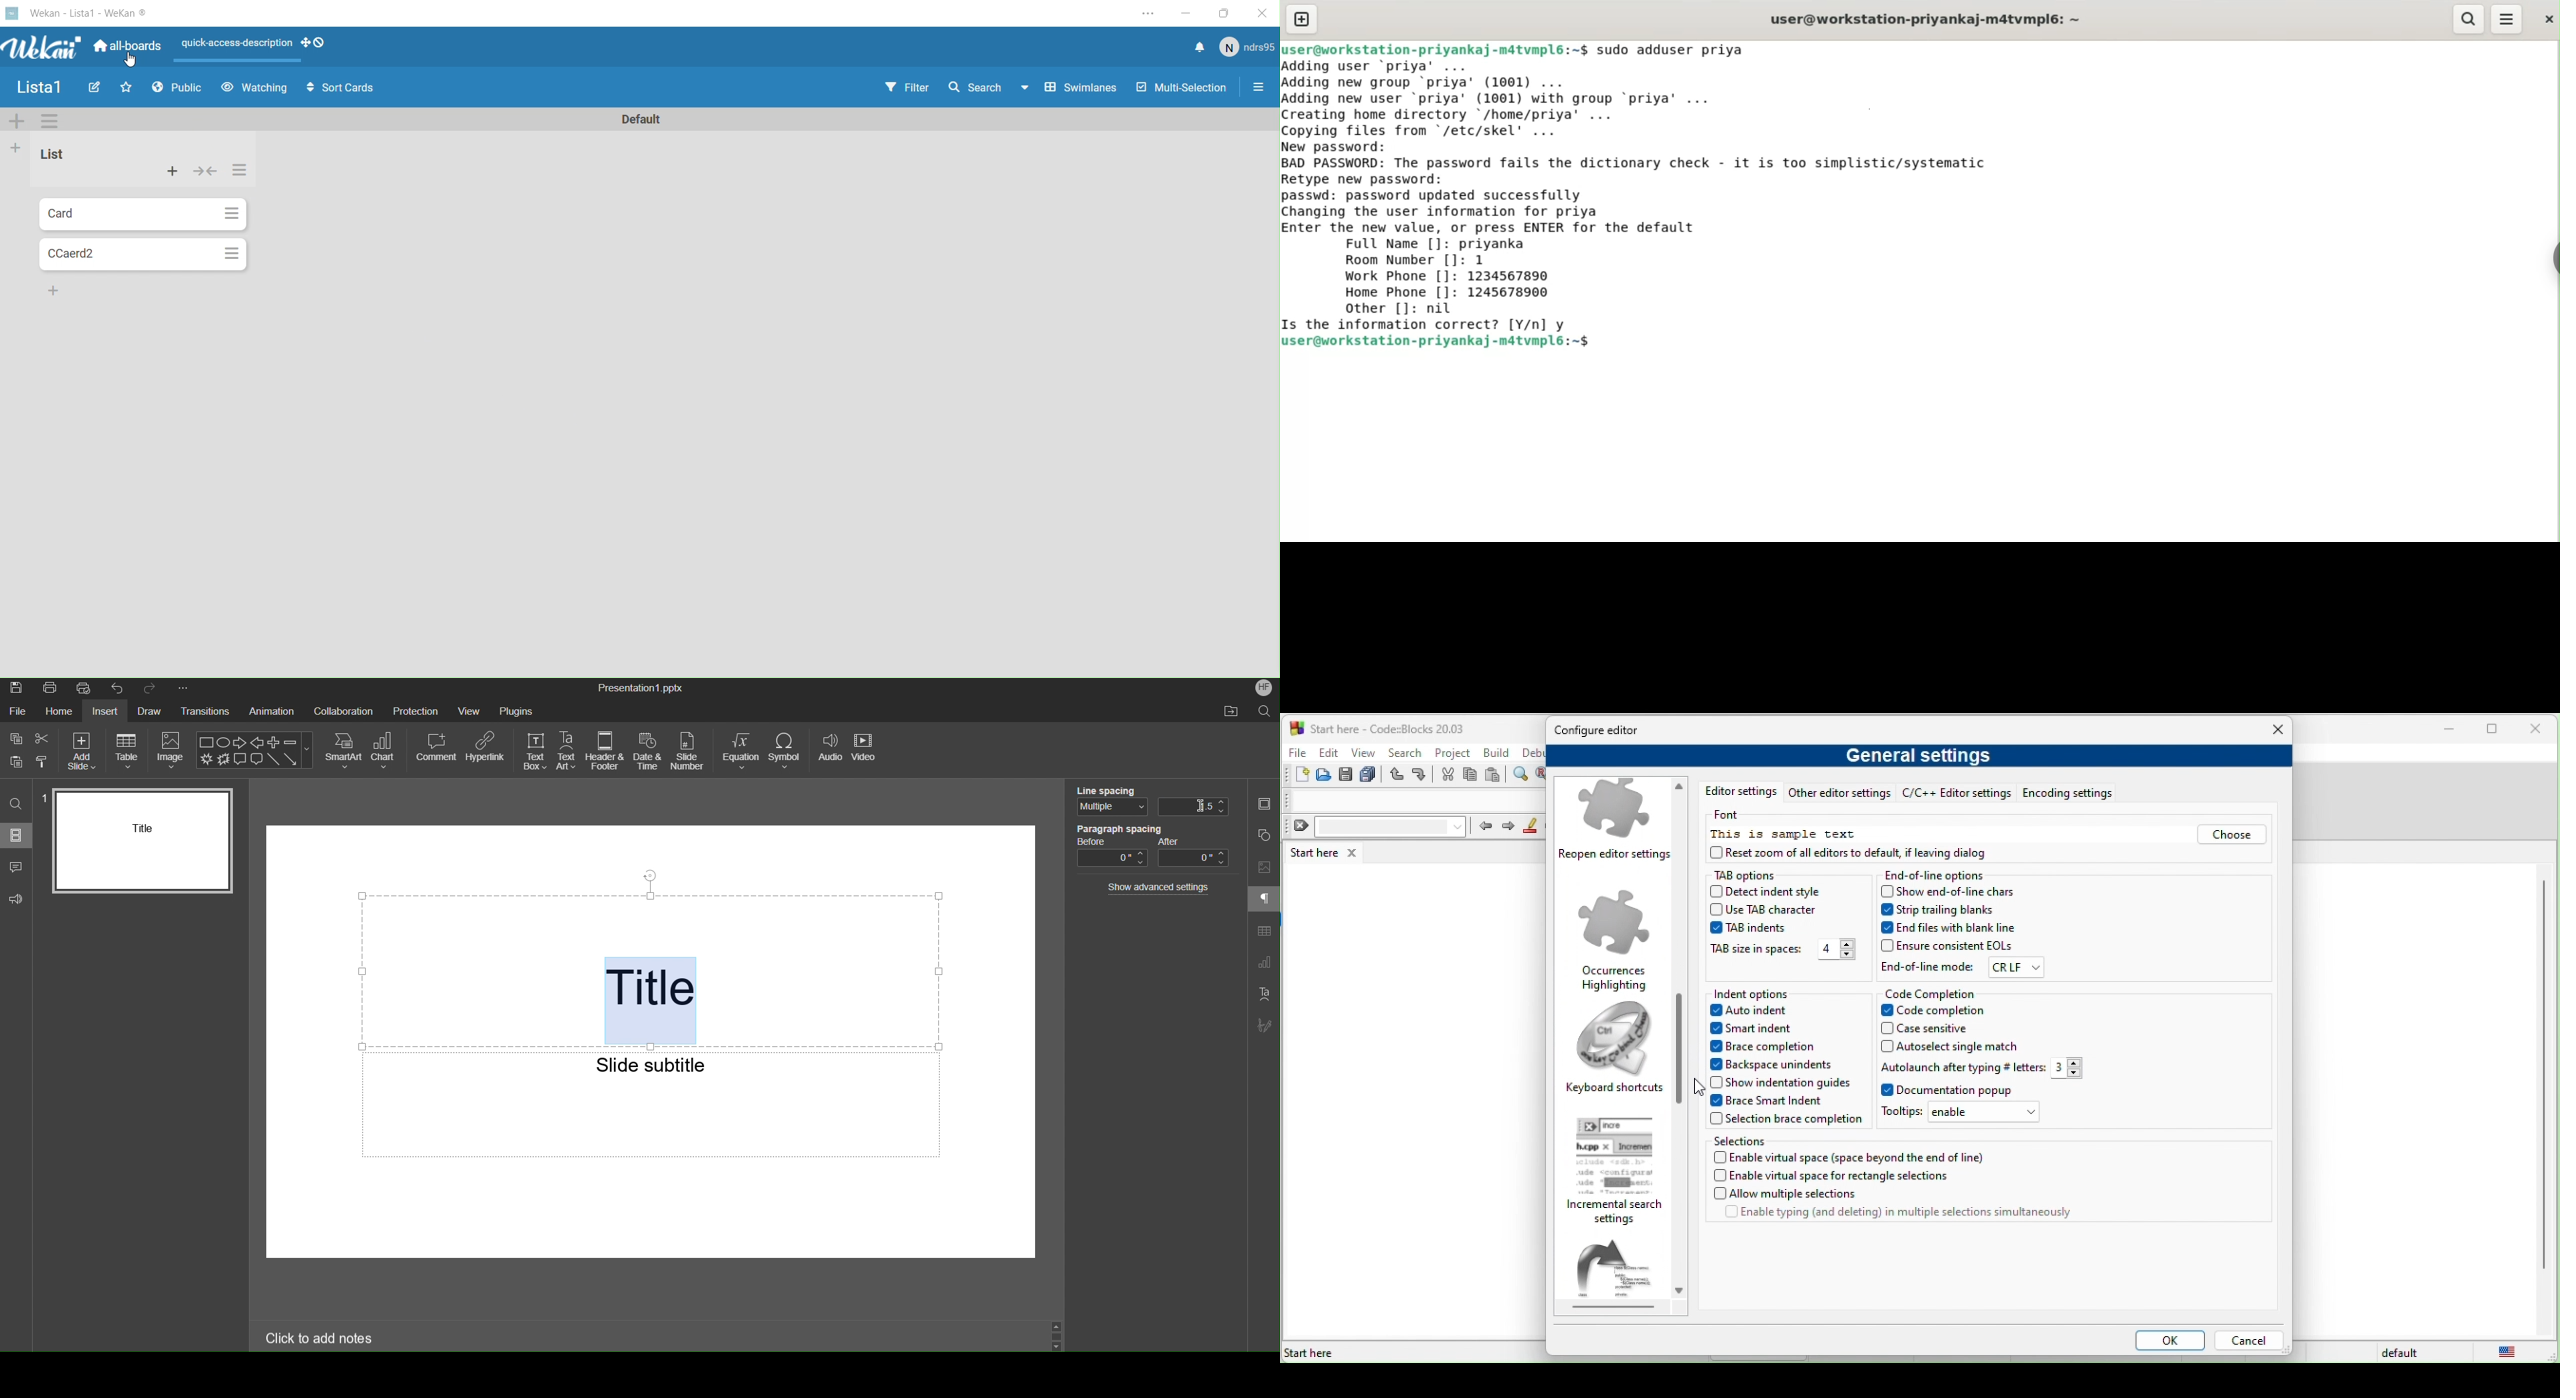 The width and height of the screenshot is (2576, 1400). Describe the element at coordinates (1120, 829) in the screenshot. I see `Paragraph Spacing` at that location.